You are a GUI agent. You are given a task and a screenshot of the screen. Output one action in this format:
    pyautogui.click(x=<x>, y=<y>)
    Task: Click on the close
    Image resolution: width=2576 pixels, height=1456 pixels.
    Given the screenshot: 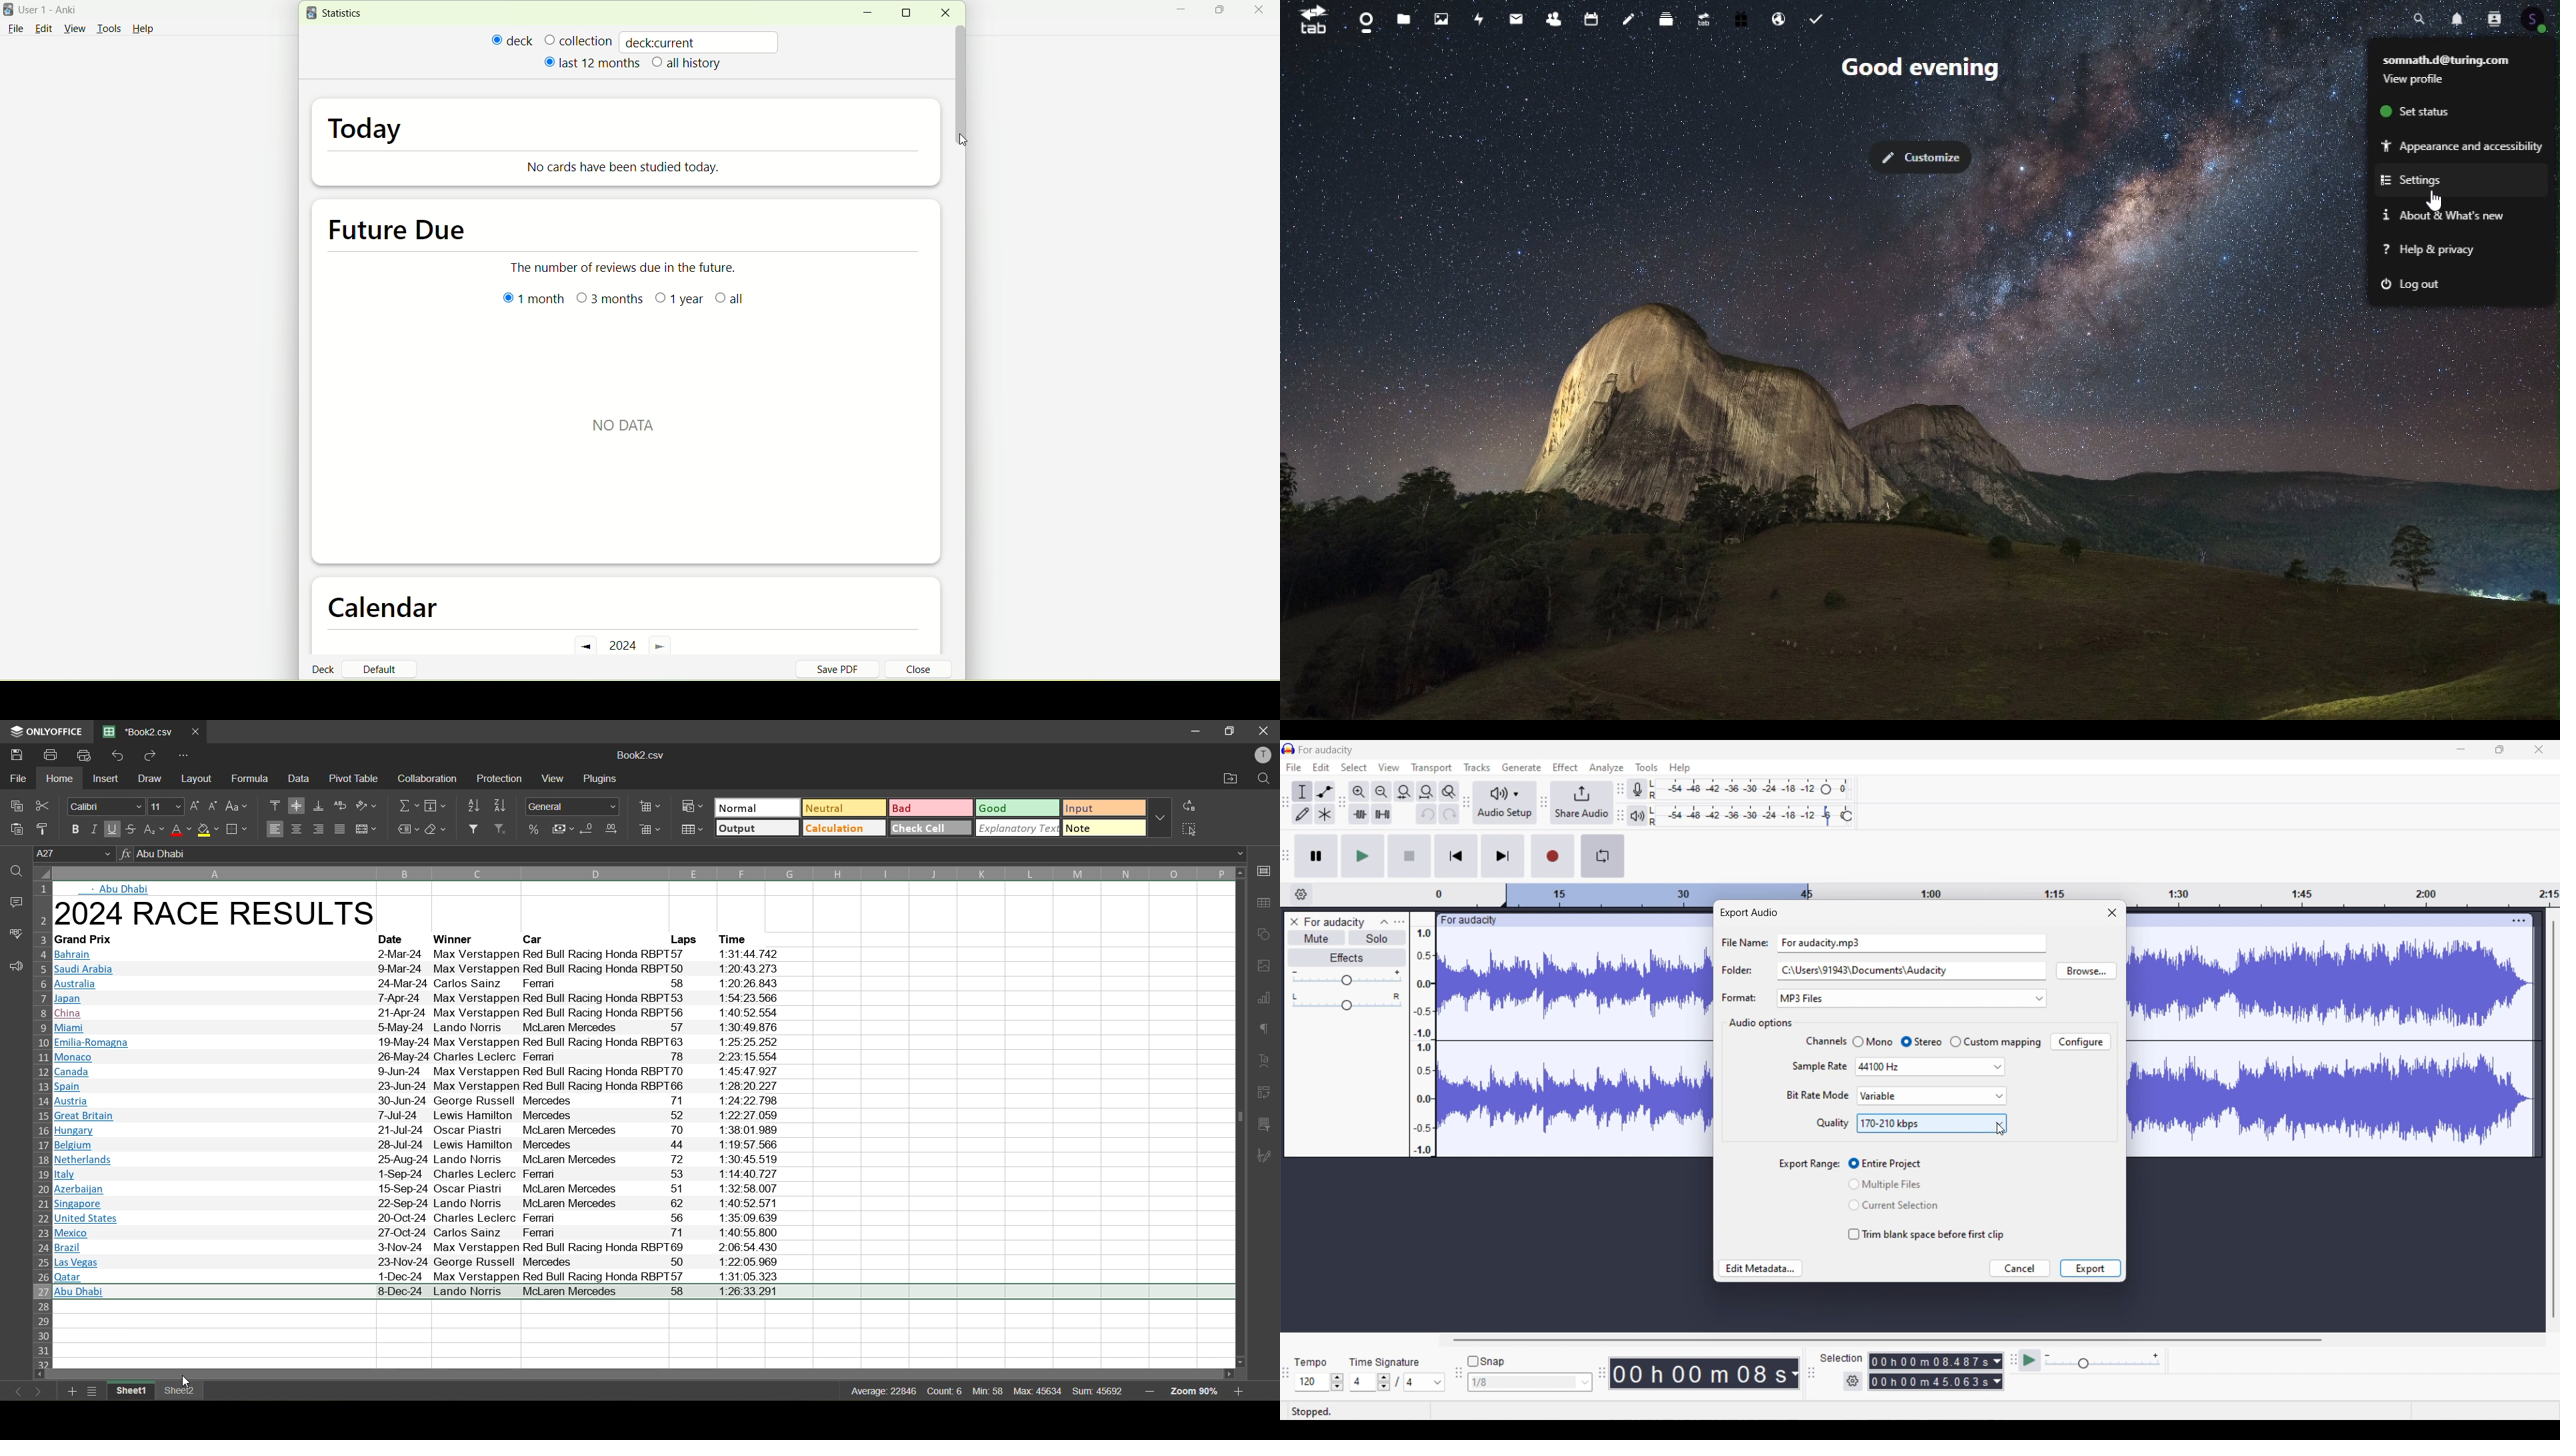 What is the action you would take?
    pyautogui.click(x=911, y=671)
    